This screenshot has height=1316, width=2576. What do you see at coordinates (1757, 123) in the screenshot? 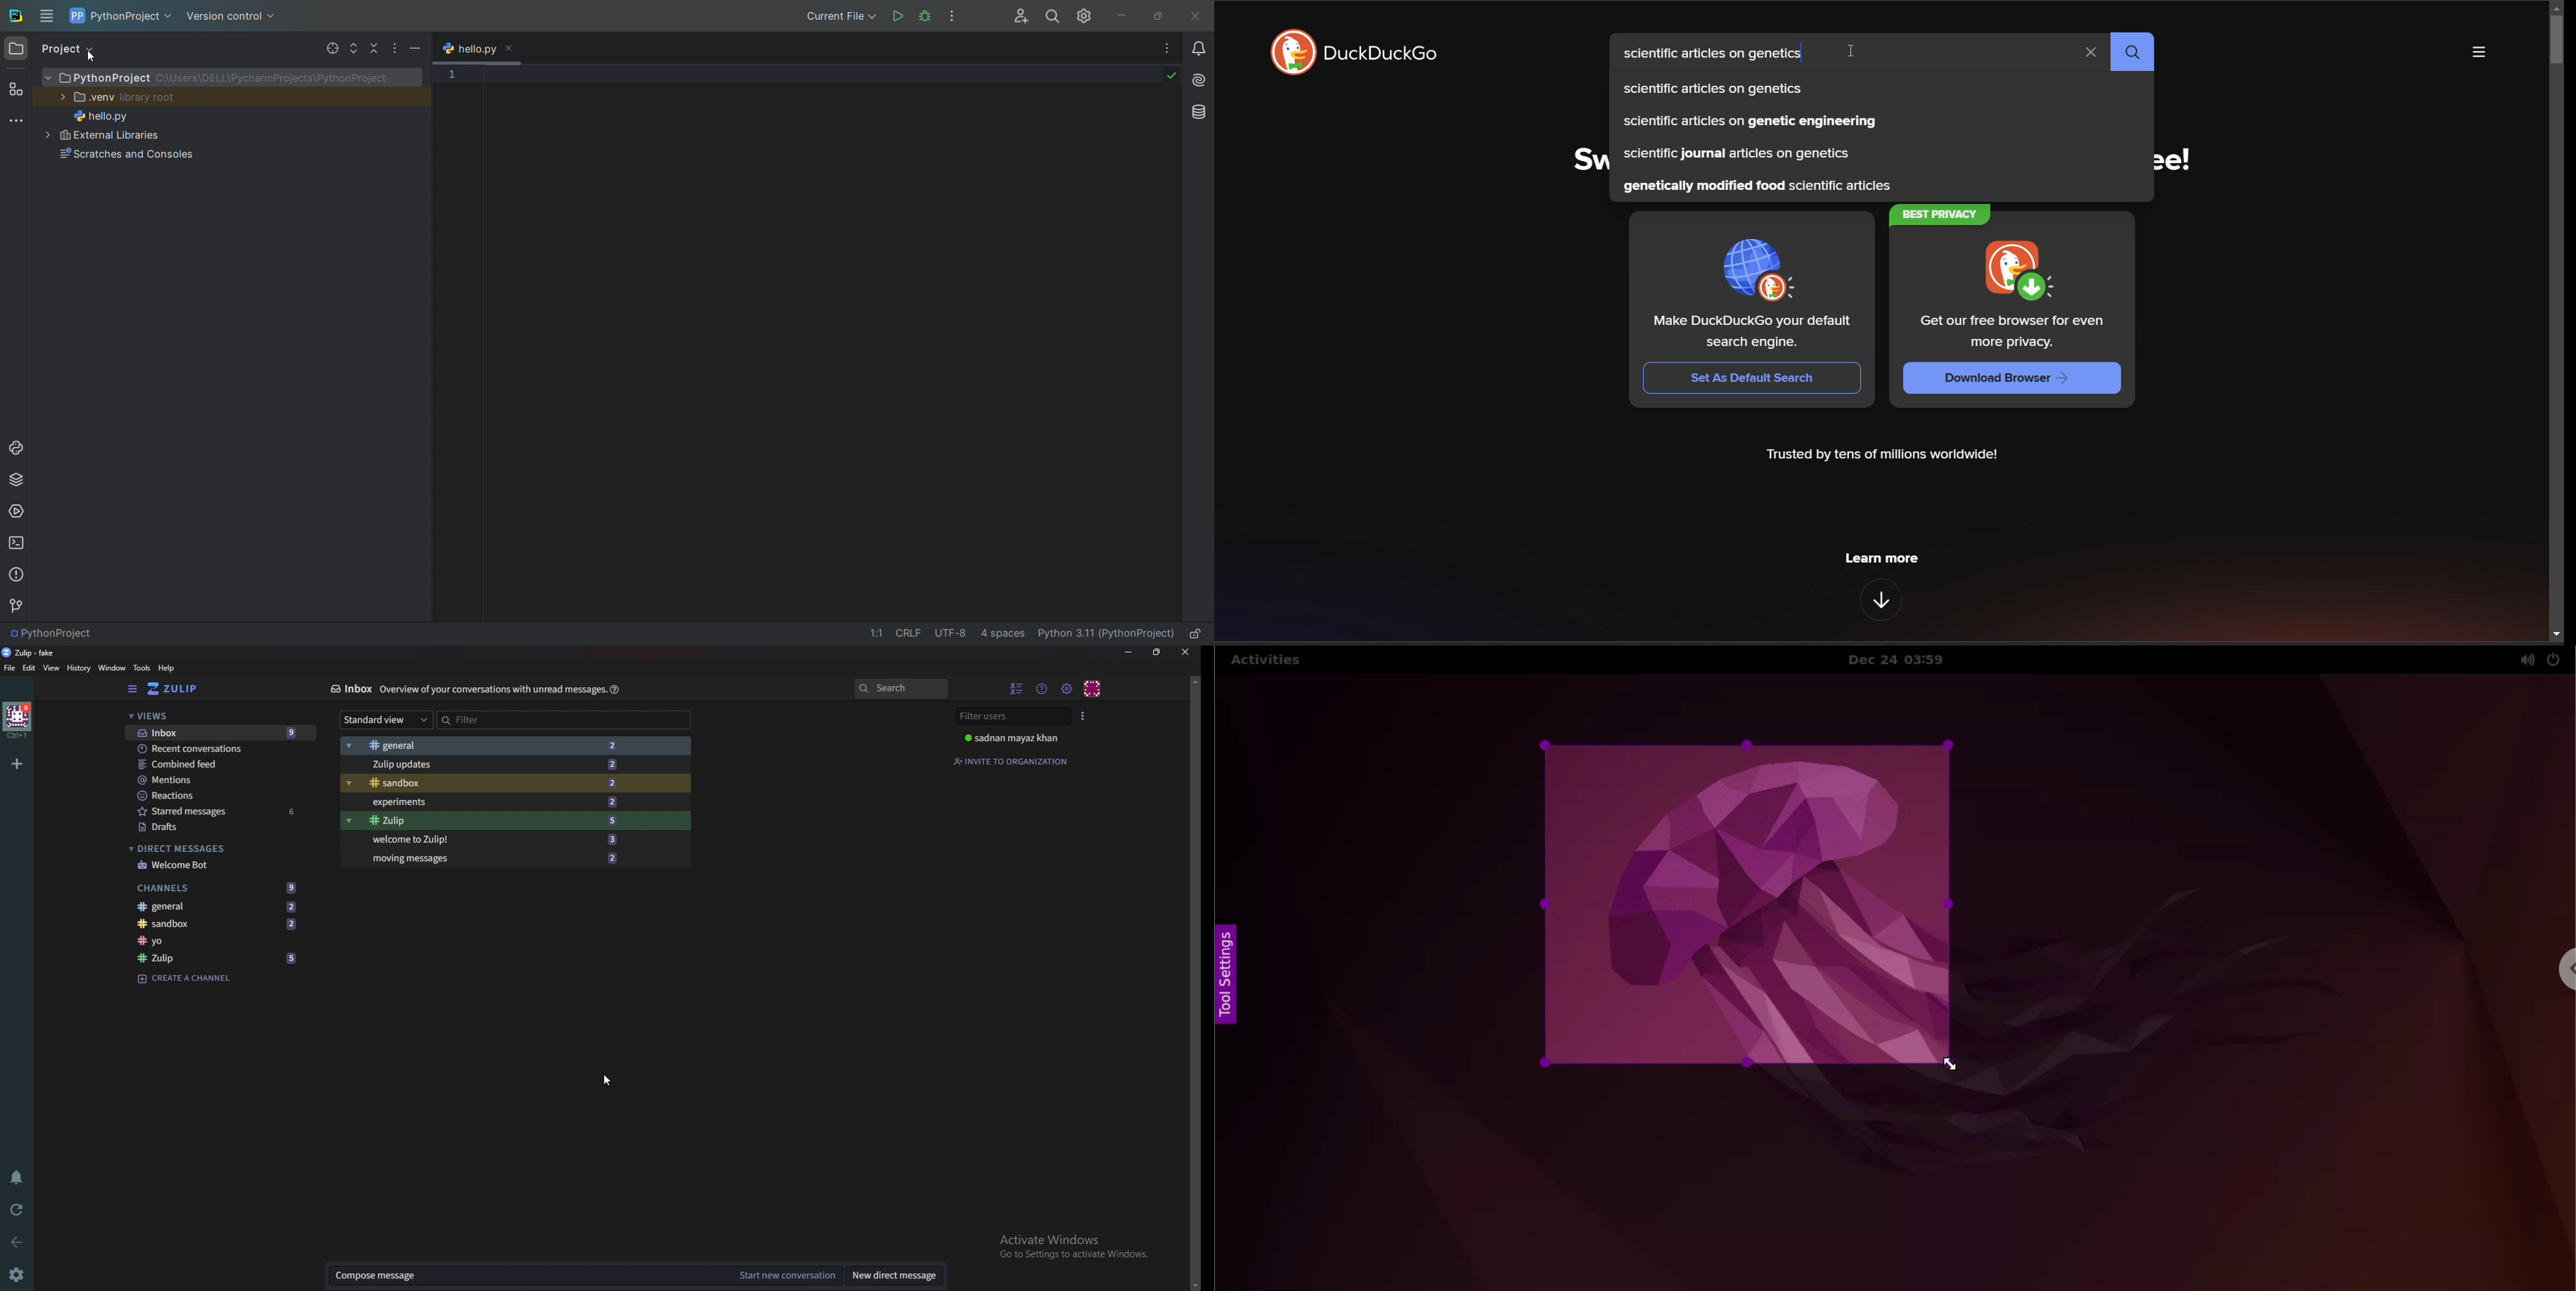
I see `scientific articles on genetic engineering` at bounding box center [1757, 123].